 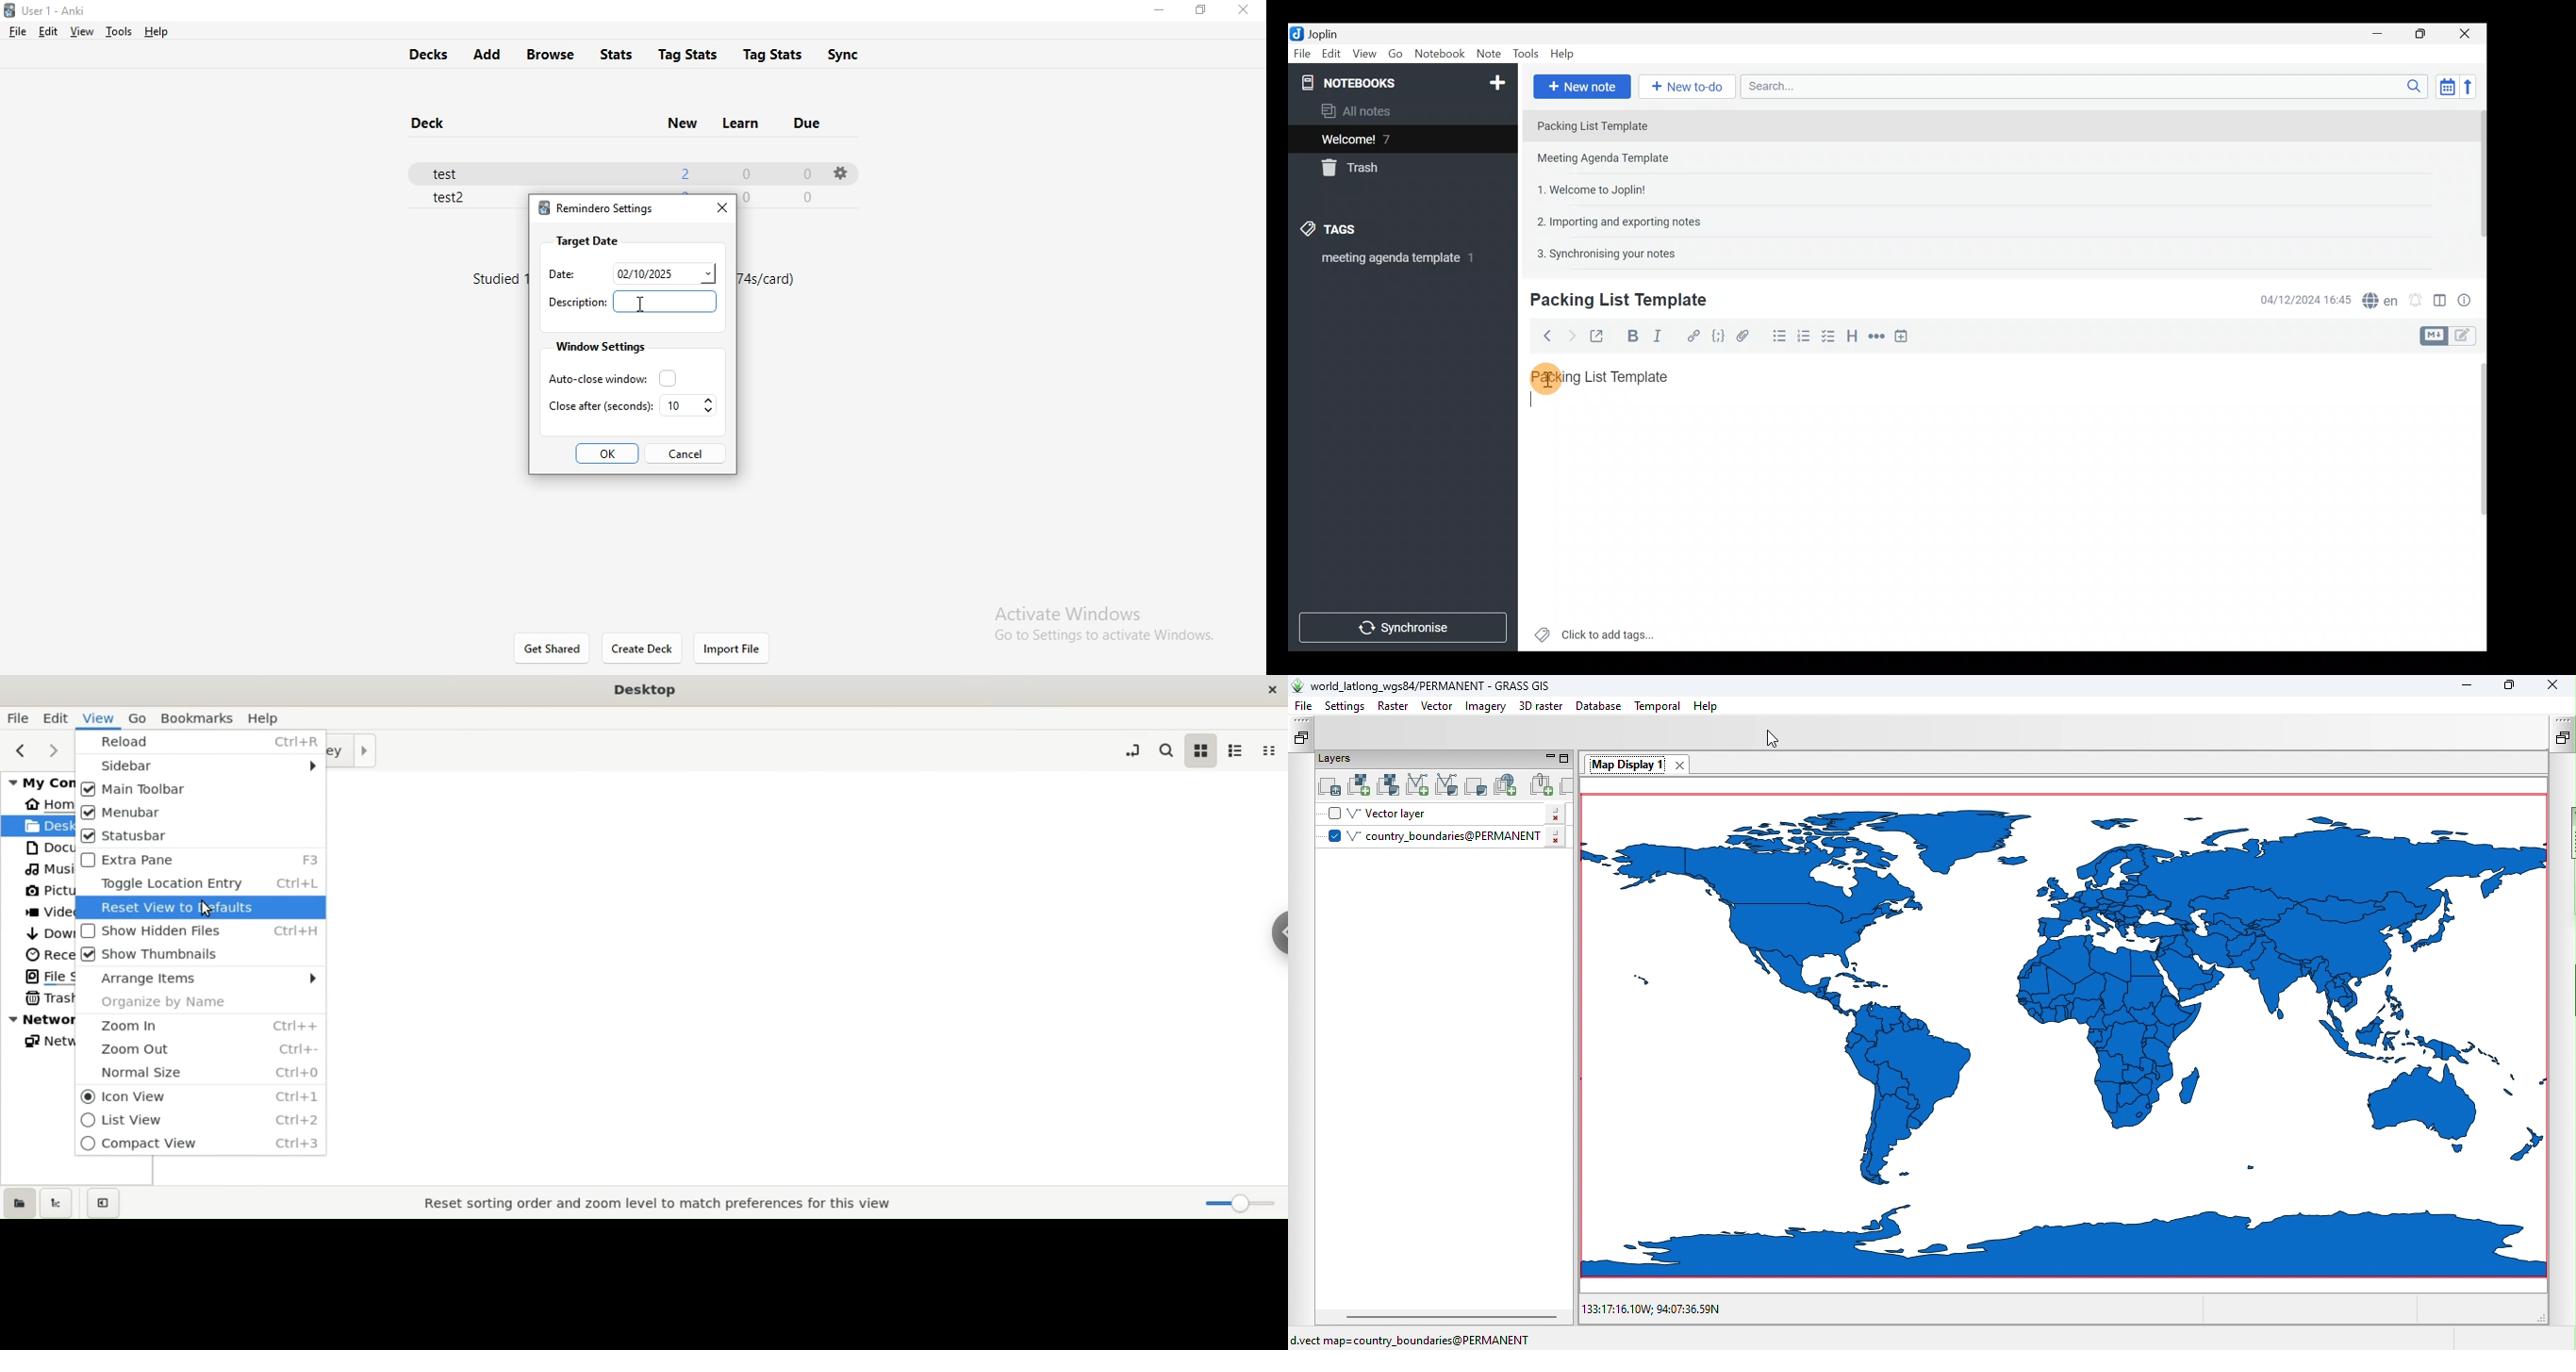 What do you see at coordinates (199, 929) in the screenshot?
I see `show hidden files` at bounding box center [199, 929].